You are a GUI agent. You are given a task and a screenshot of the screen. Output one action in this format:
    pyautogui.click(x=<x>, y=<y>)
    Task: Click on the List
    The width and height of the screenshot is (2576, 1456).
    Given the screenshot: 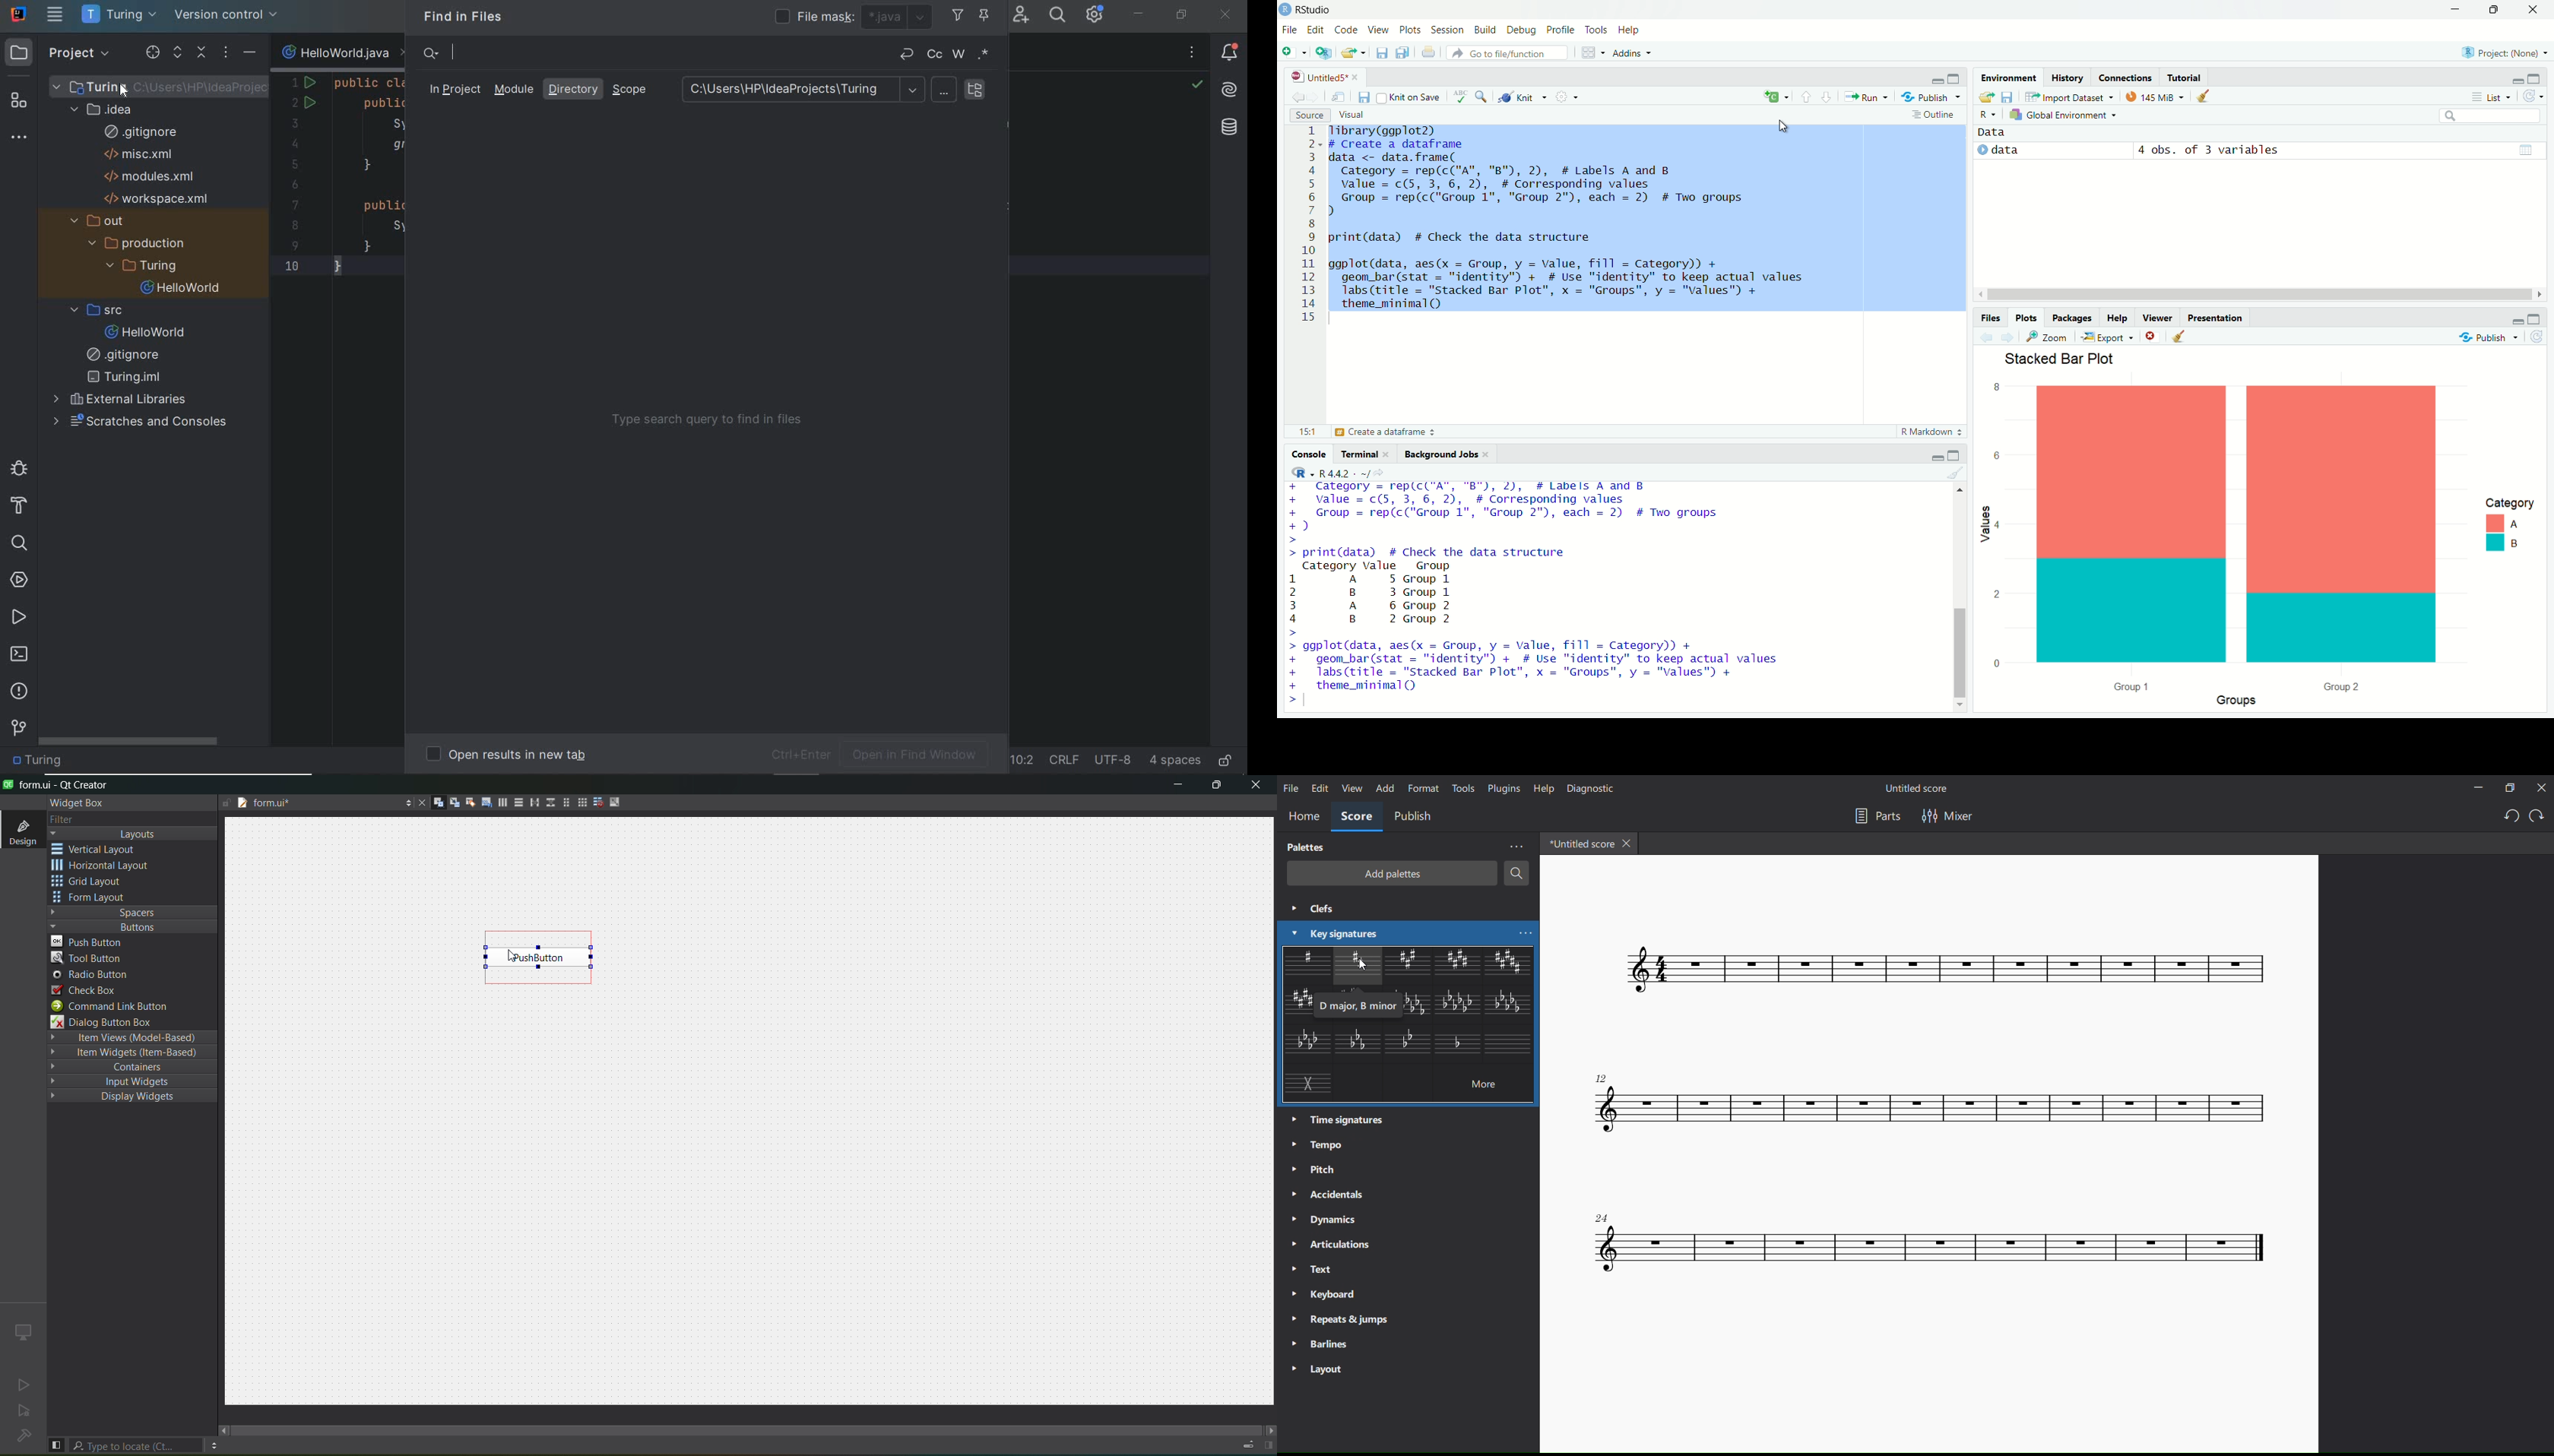 What is the action you would take?
    pyautogui.click(x=2492, y=96)
    